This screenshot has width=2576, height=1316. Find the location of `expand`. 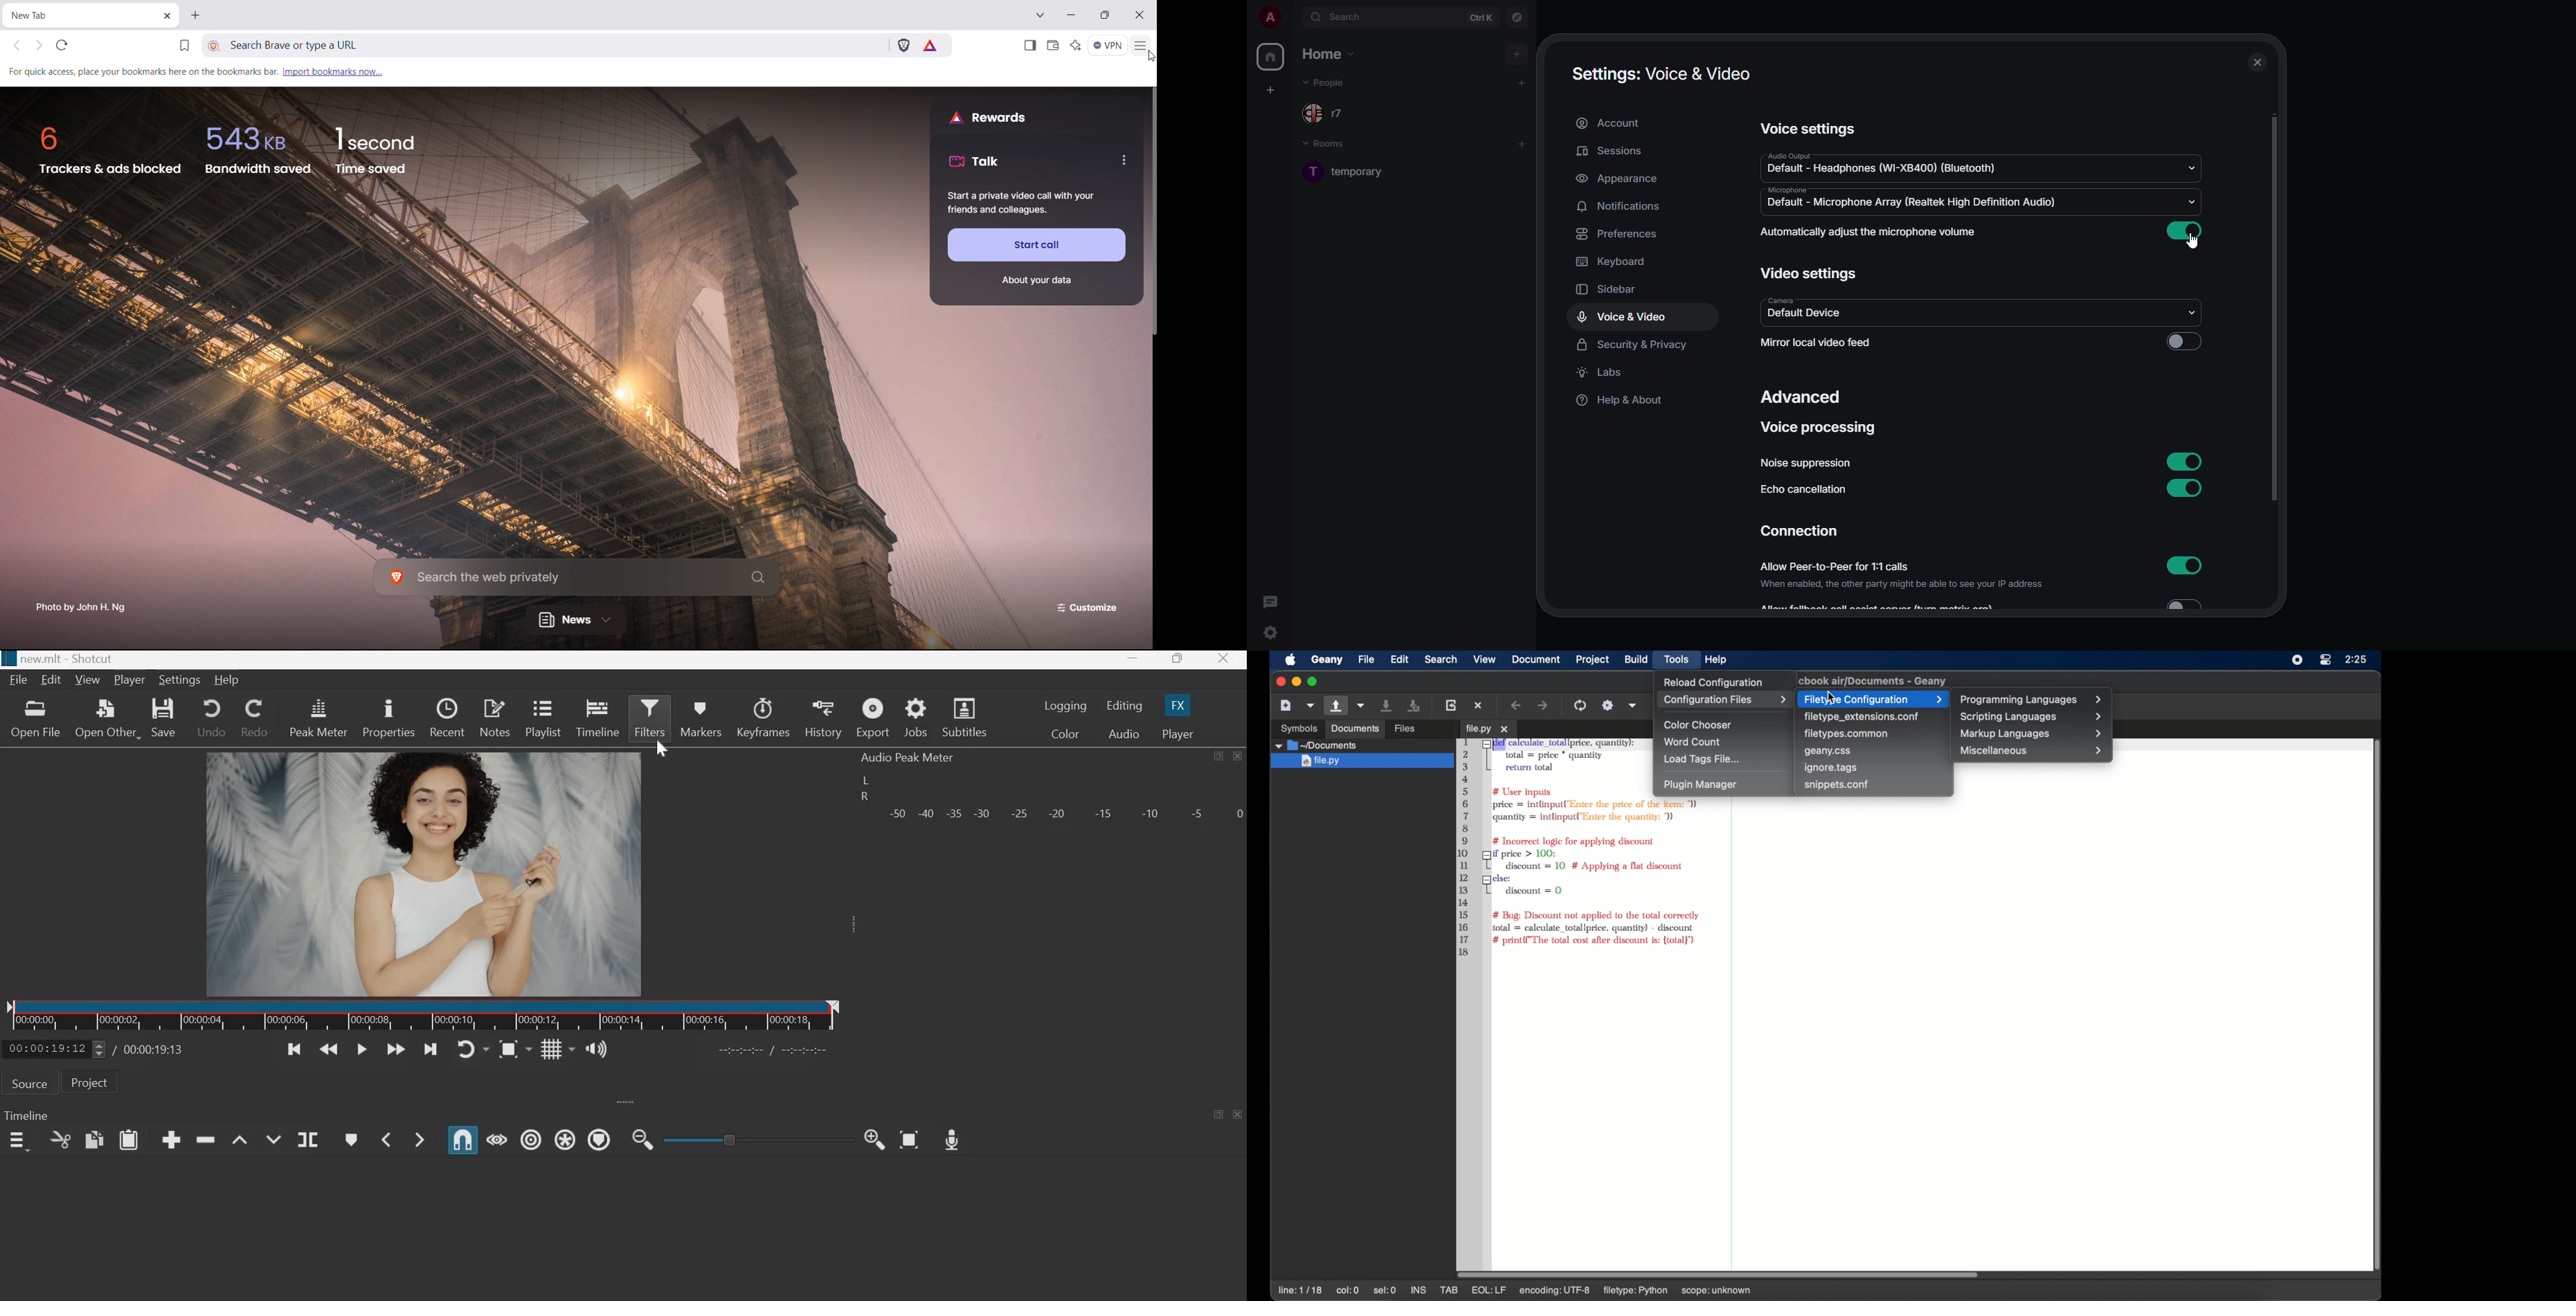

expand is located at coordinates (625, 1101).